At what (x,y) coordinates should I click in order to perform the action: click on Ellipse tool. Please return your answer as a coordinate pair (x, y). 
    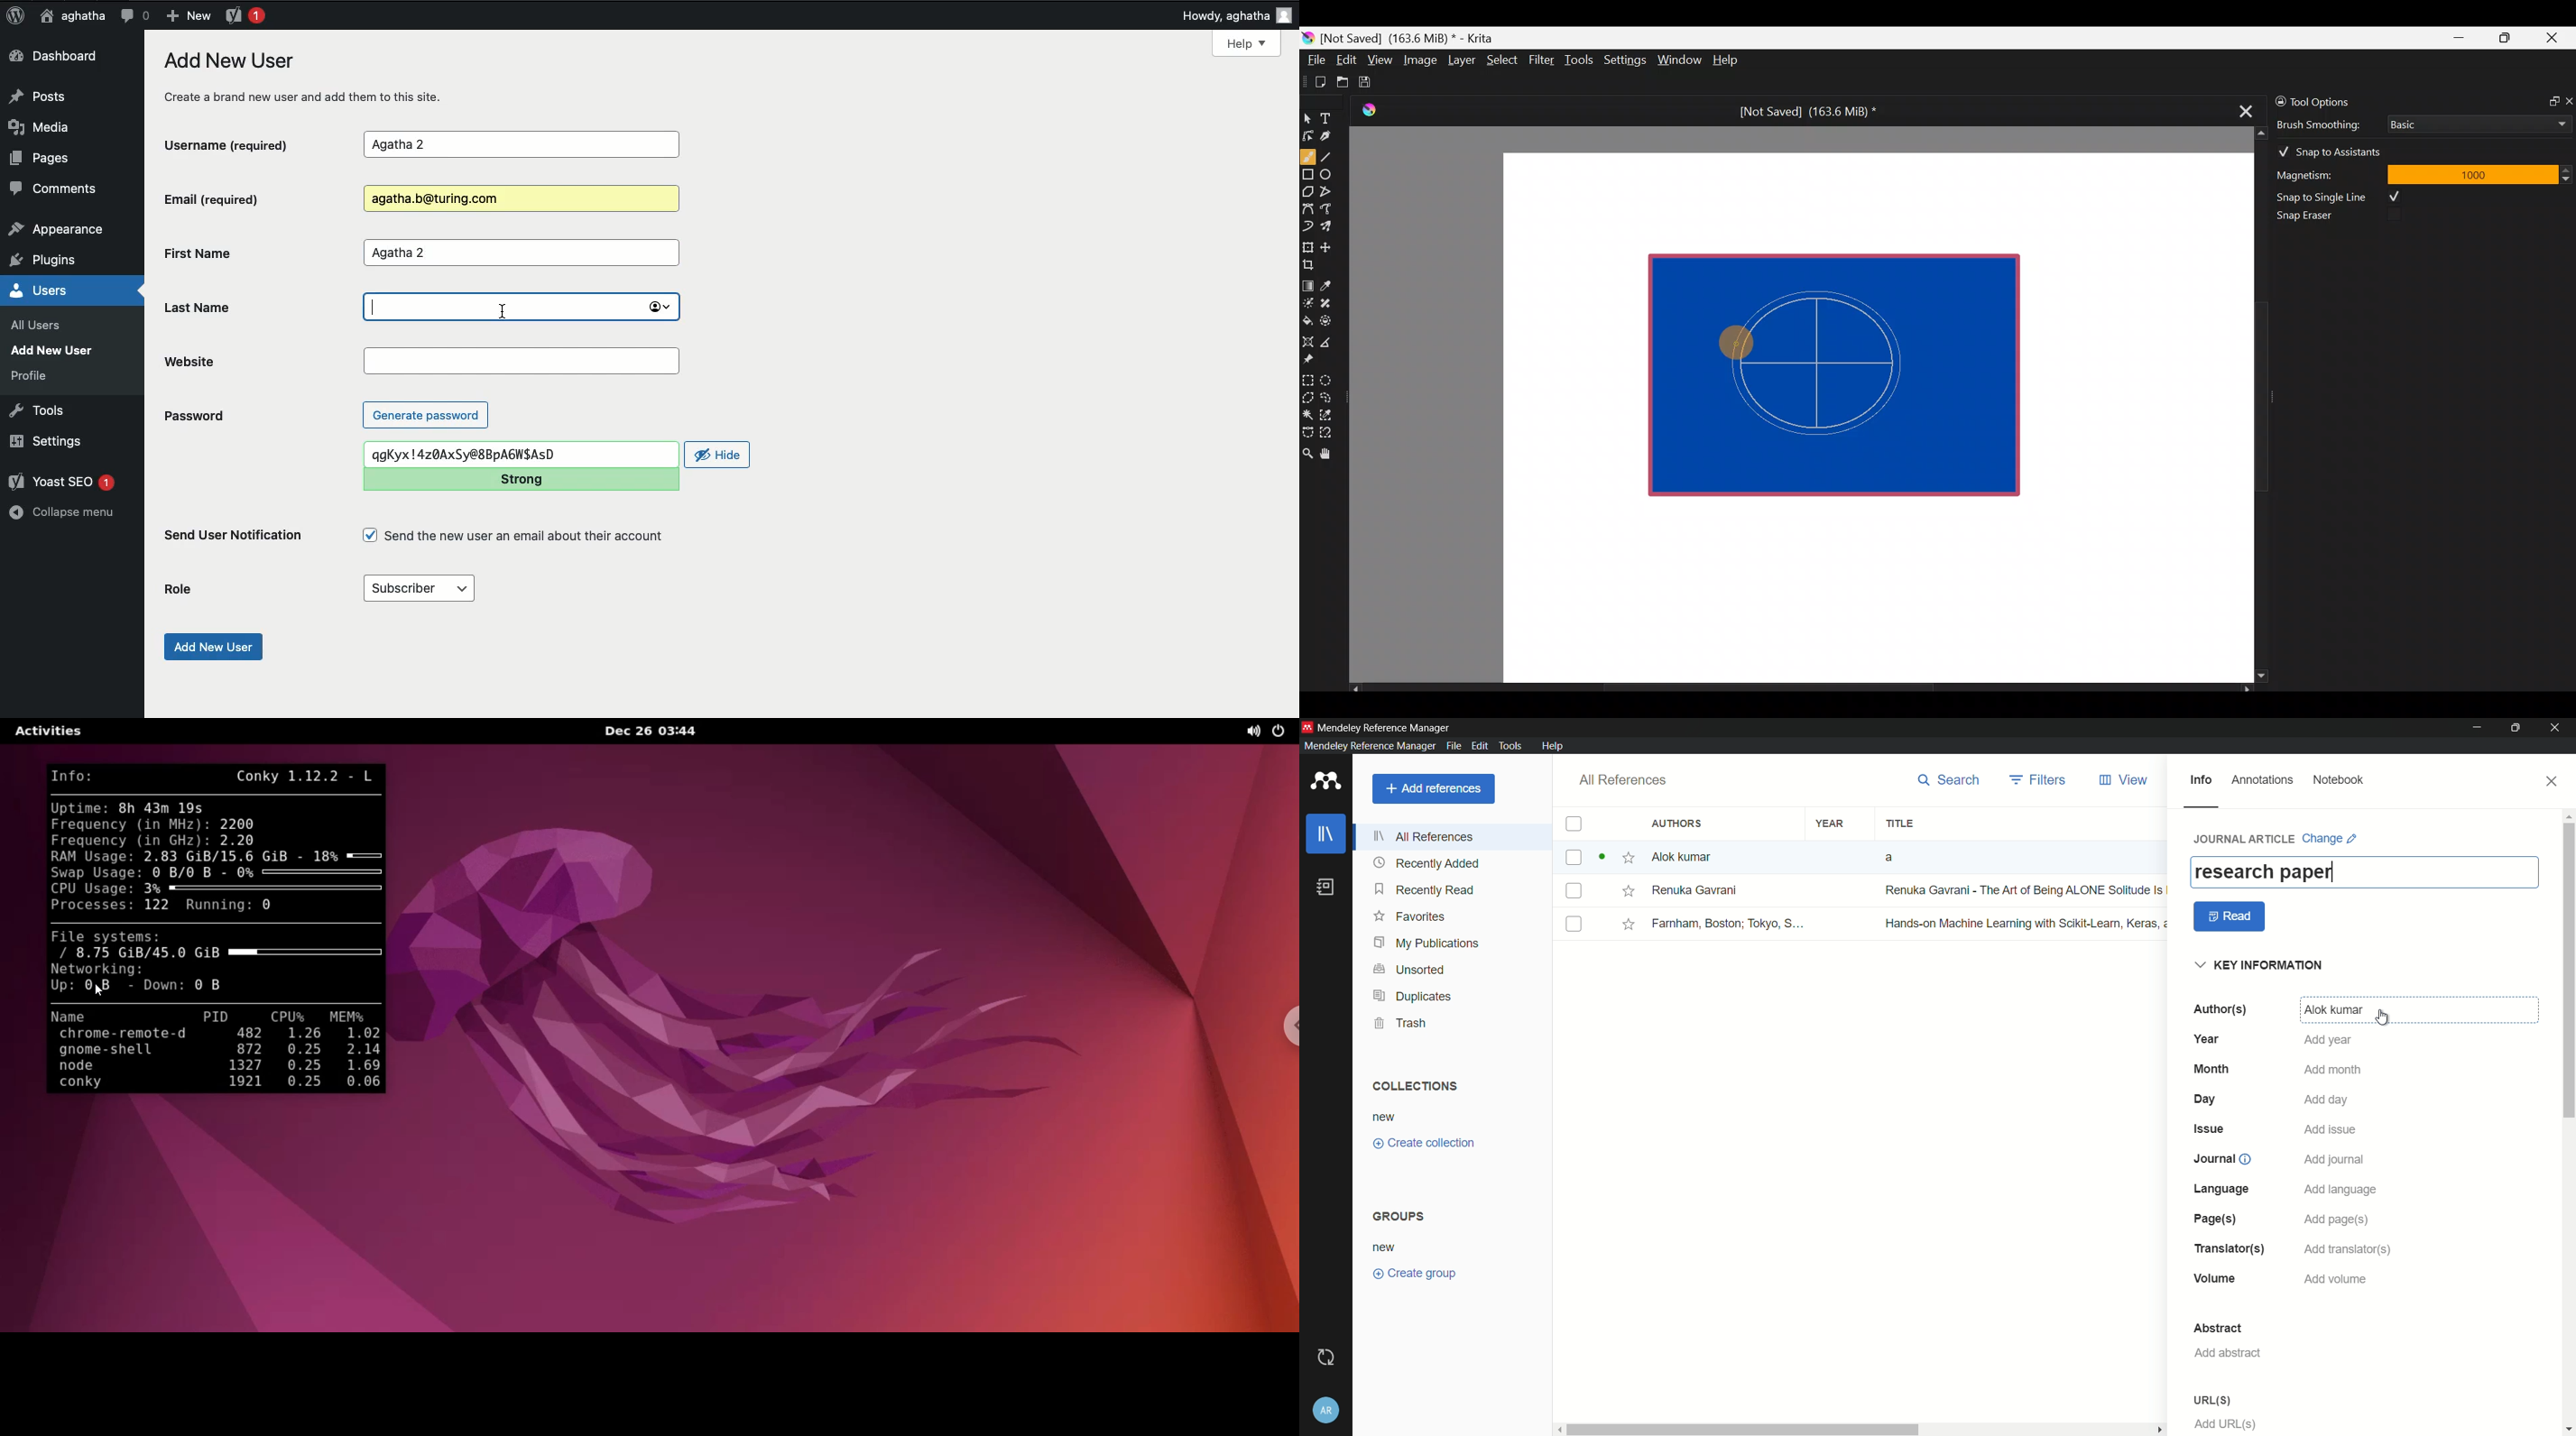
    Looking at the image, I should click on (1332, 173).